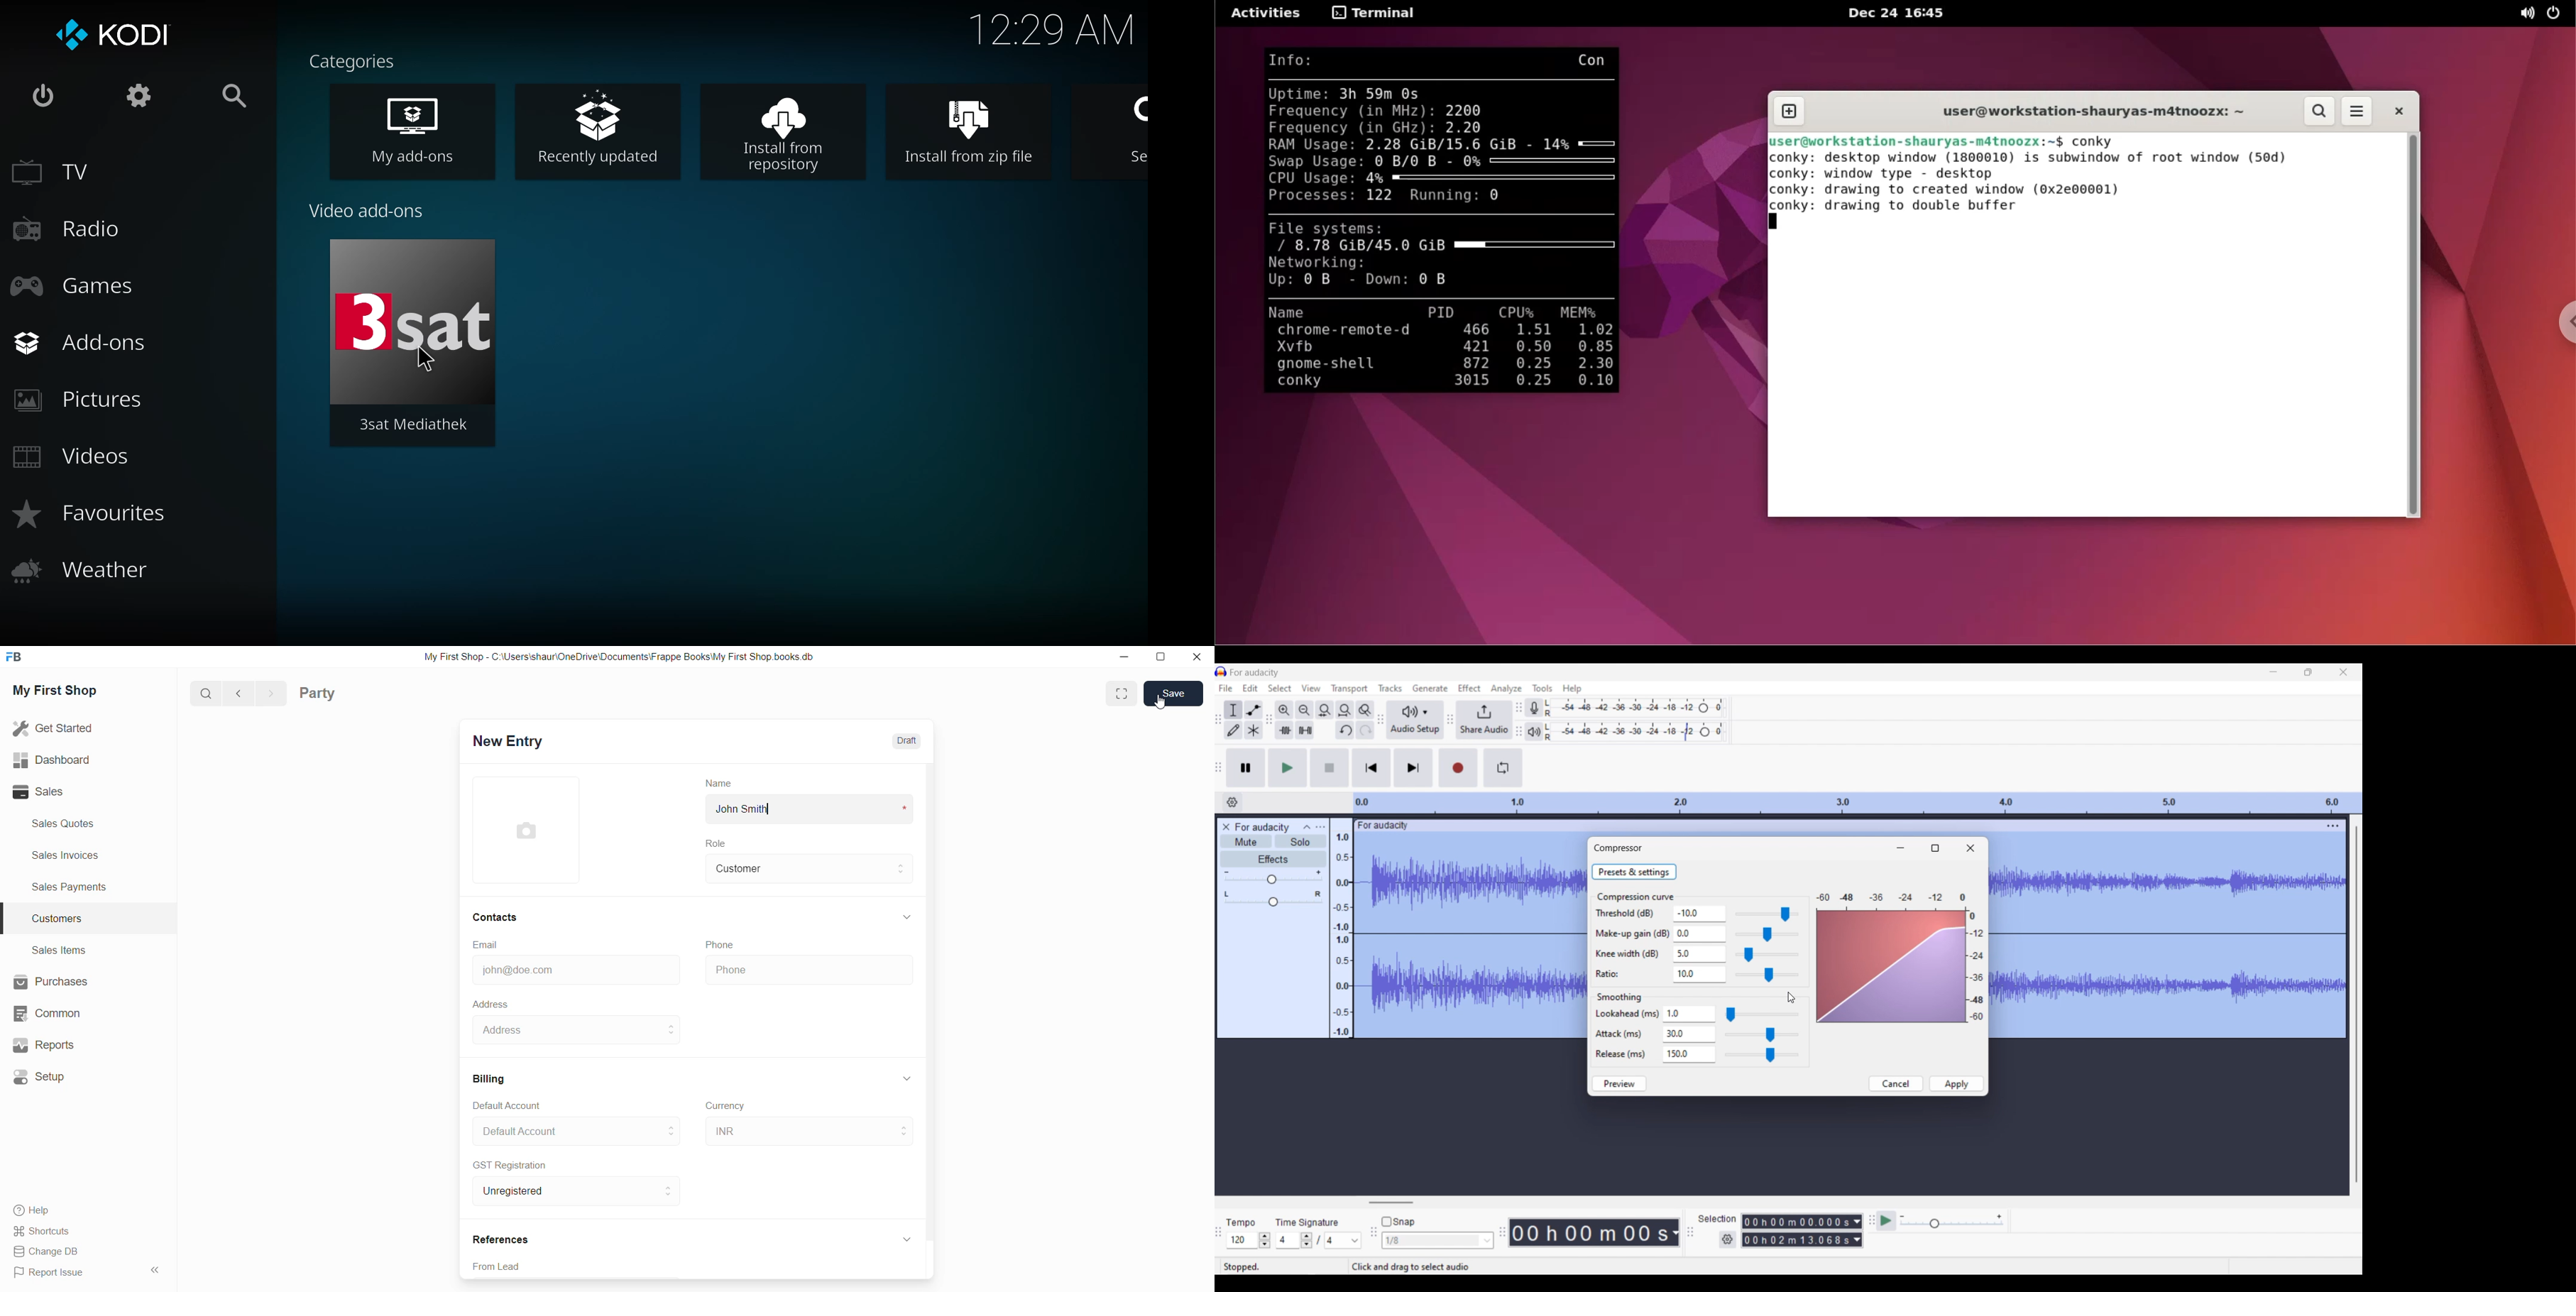  What do you see at coordinates (42, 1231) in the screenshot?
I see `Shortcuts` at bounding box center [42, 1231].